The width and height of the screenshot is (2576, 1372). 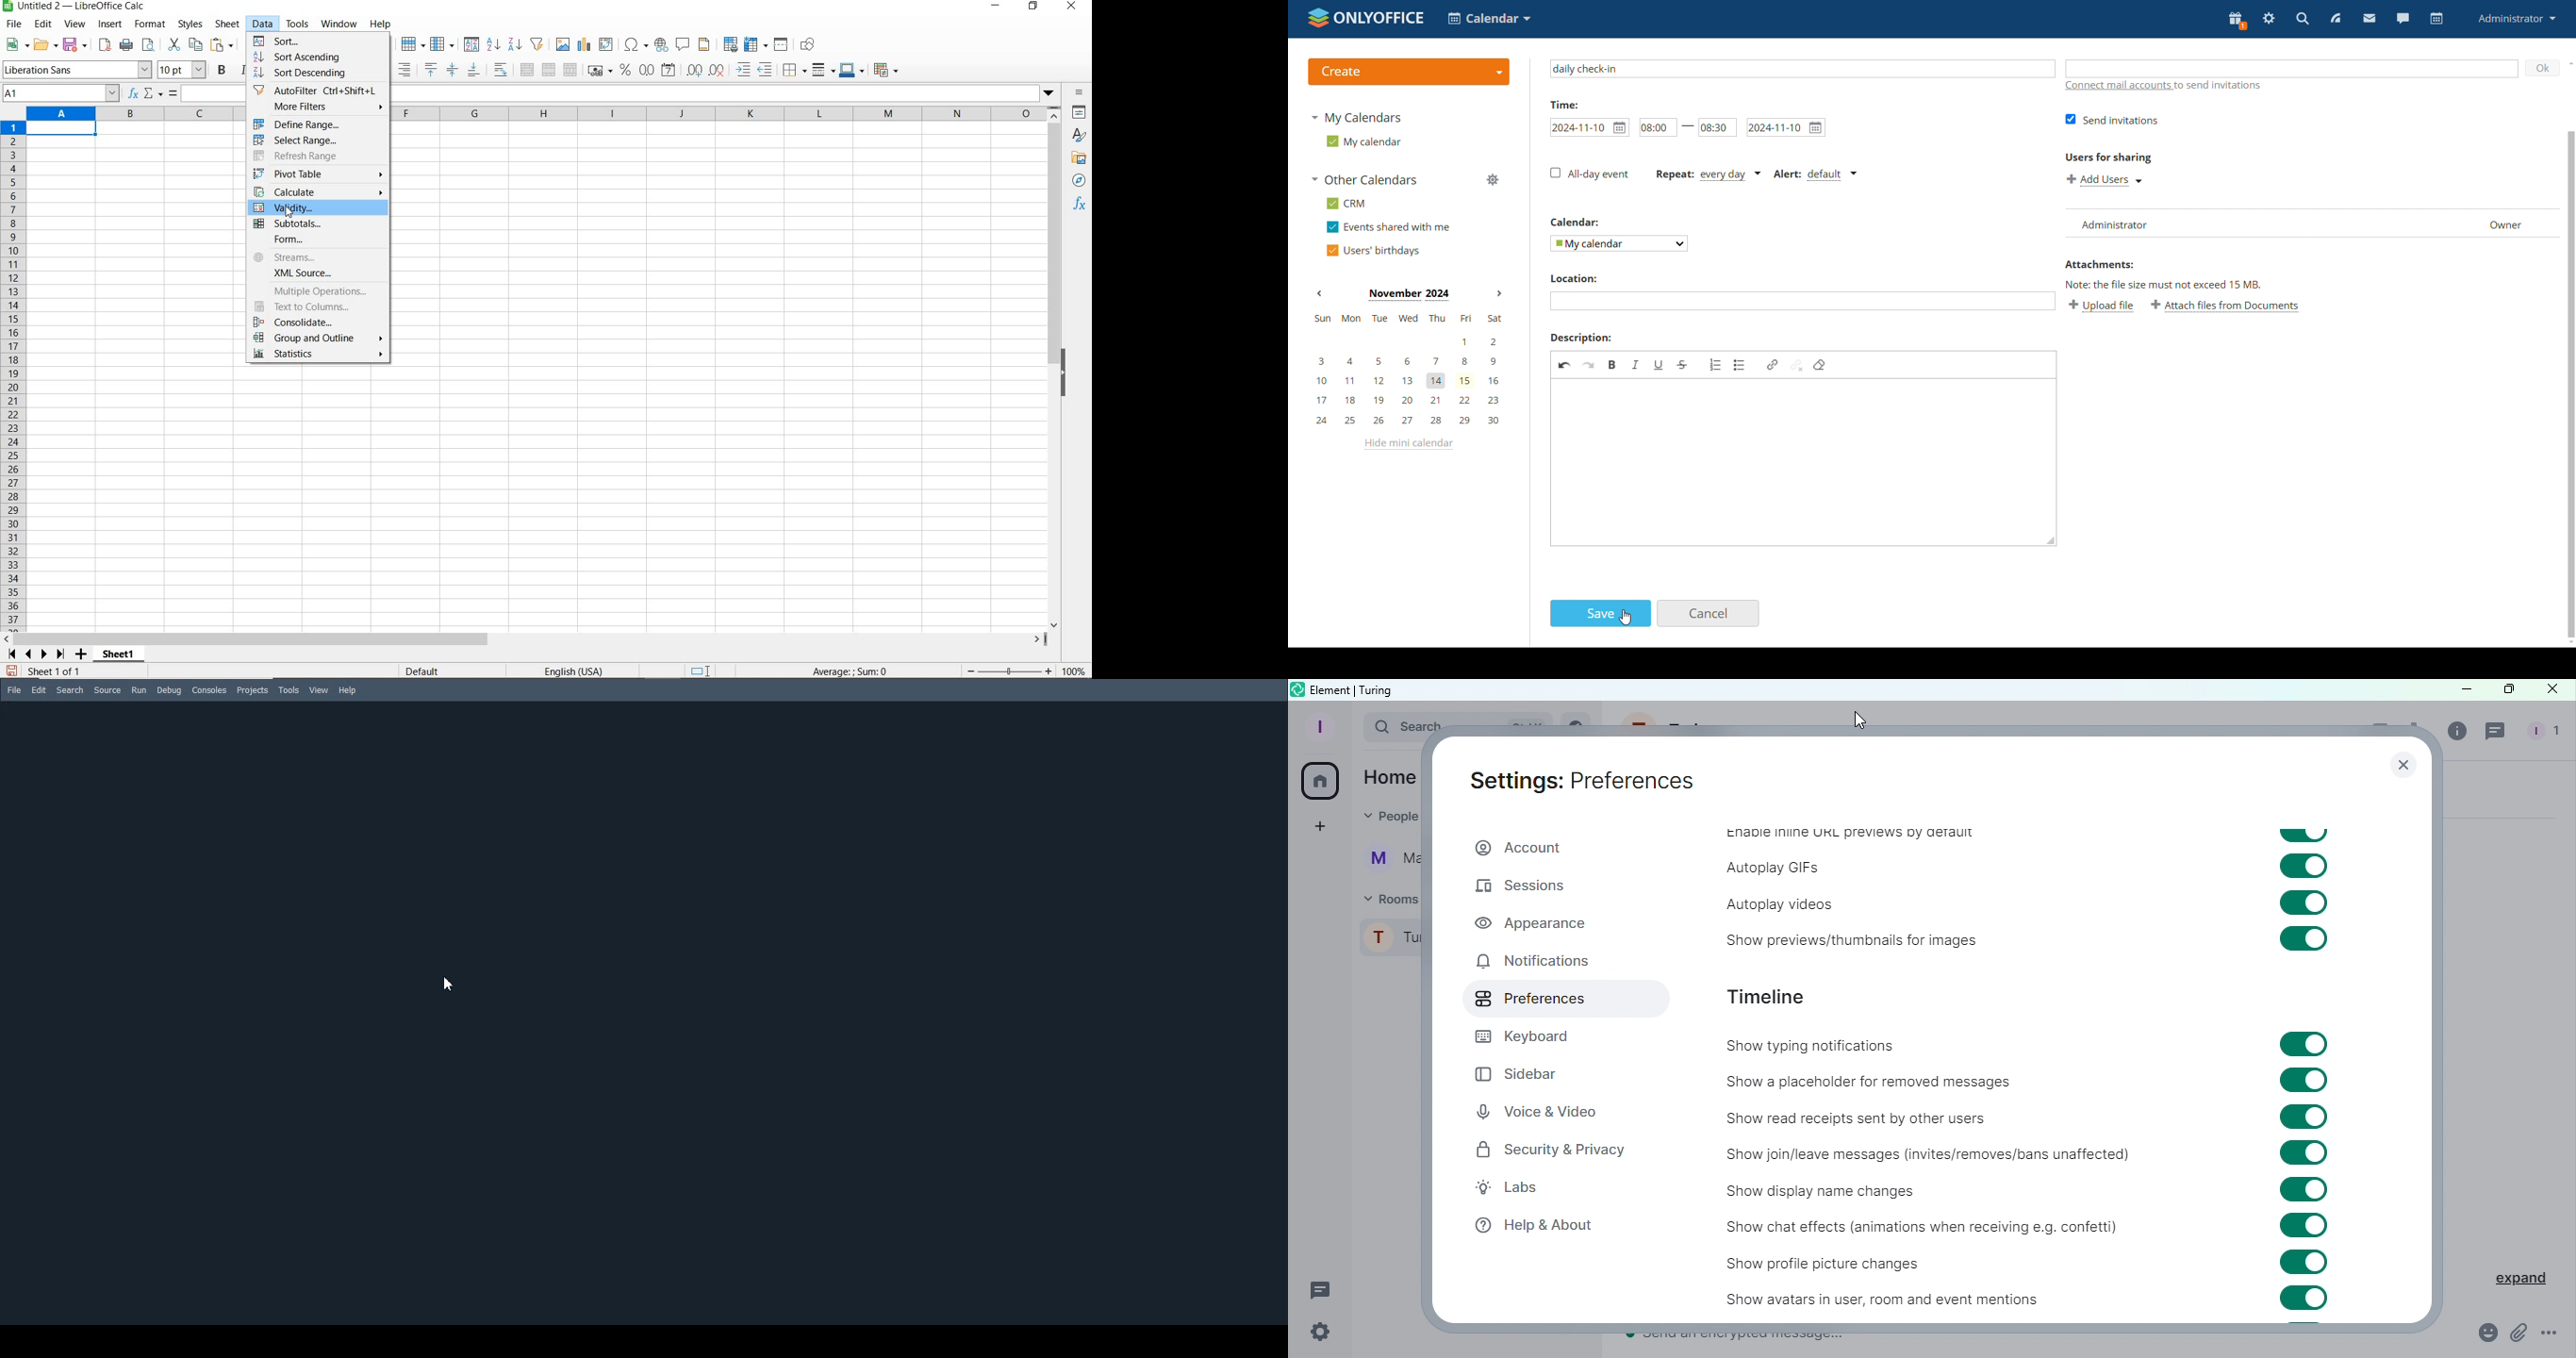 What do you see at coordinates (1813, 175) in the screenshot?
I see `alert type` at bounding box center [1813, 175].